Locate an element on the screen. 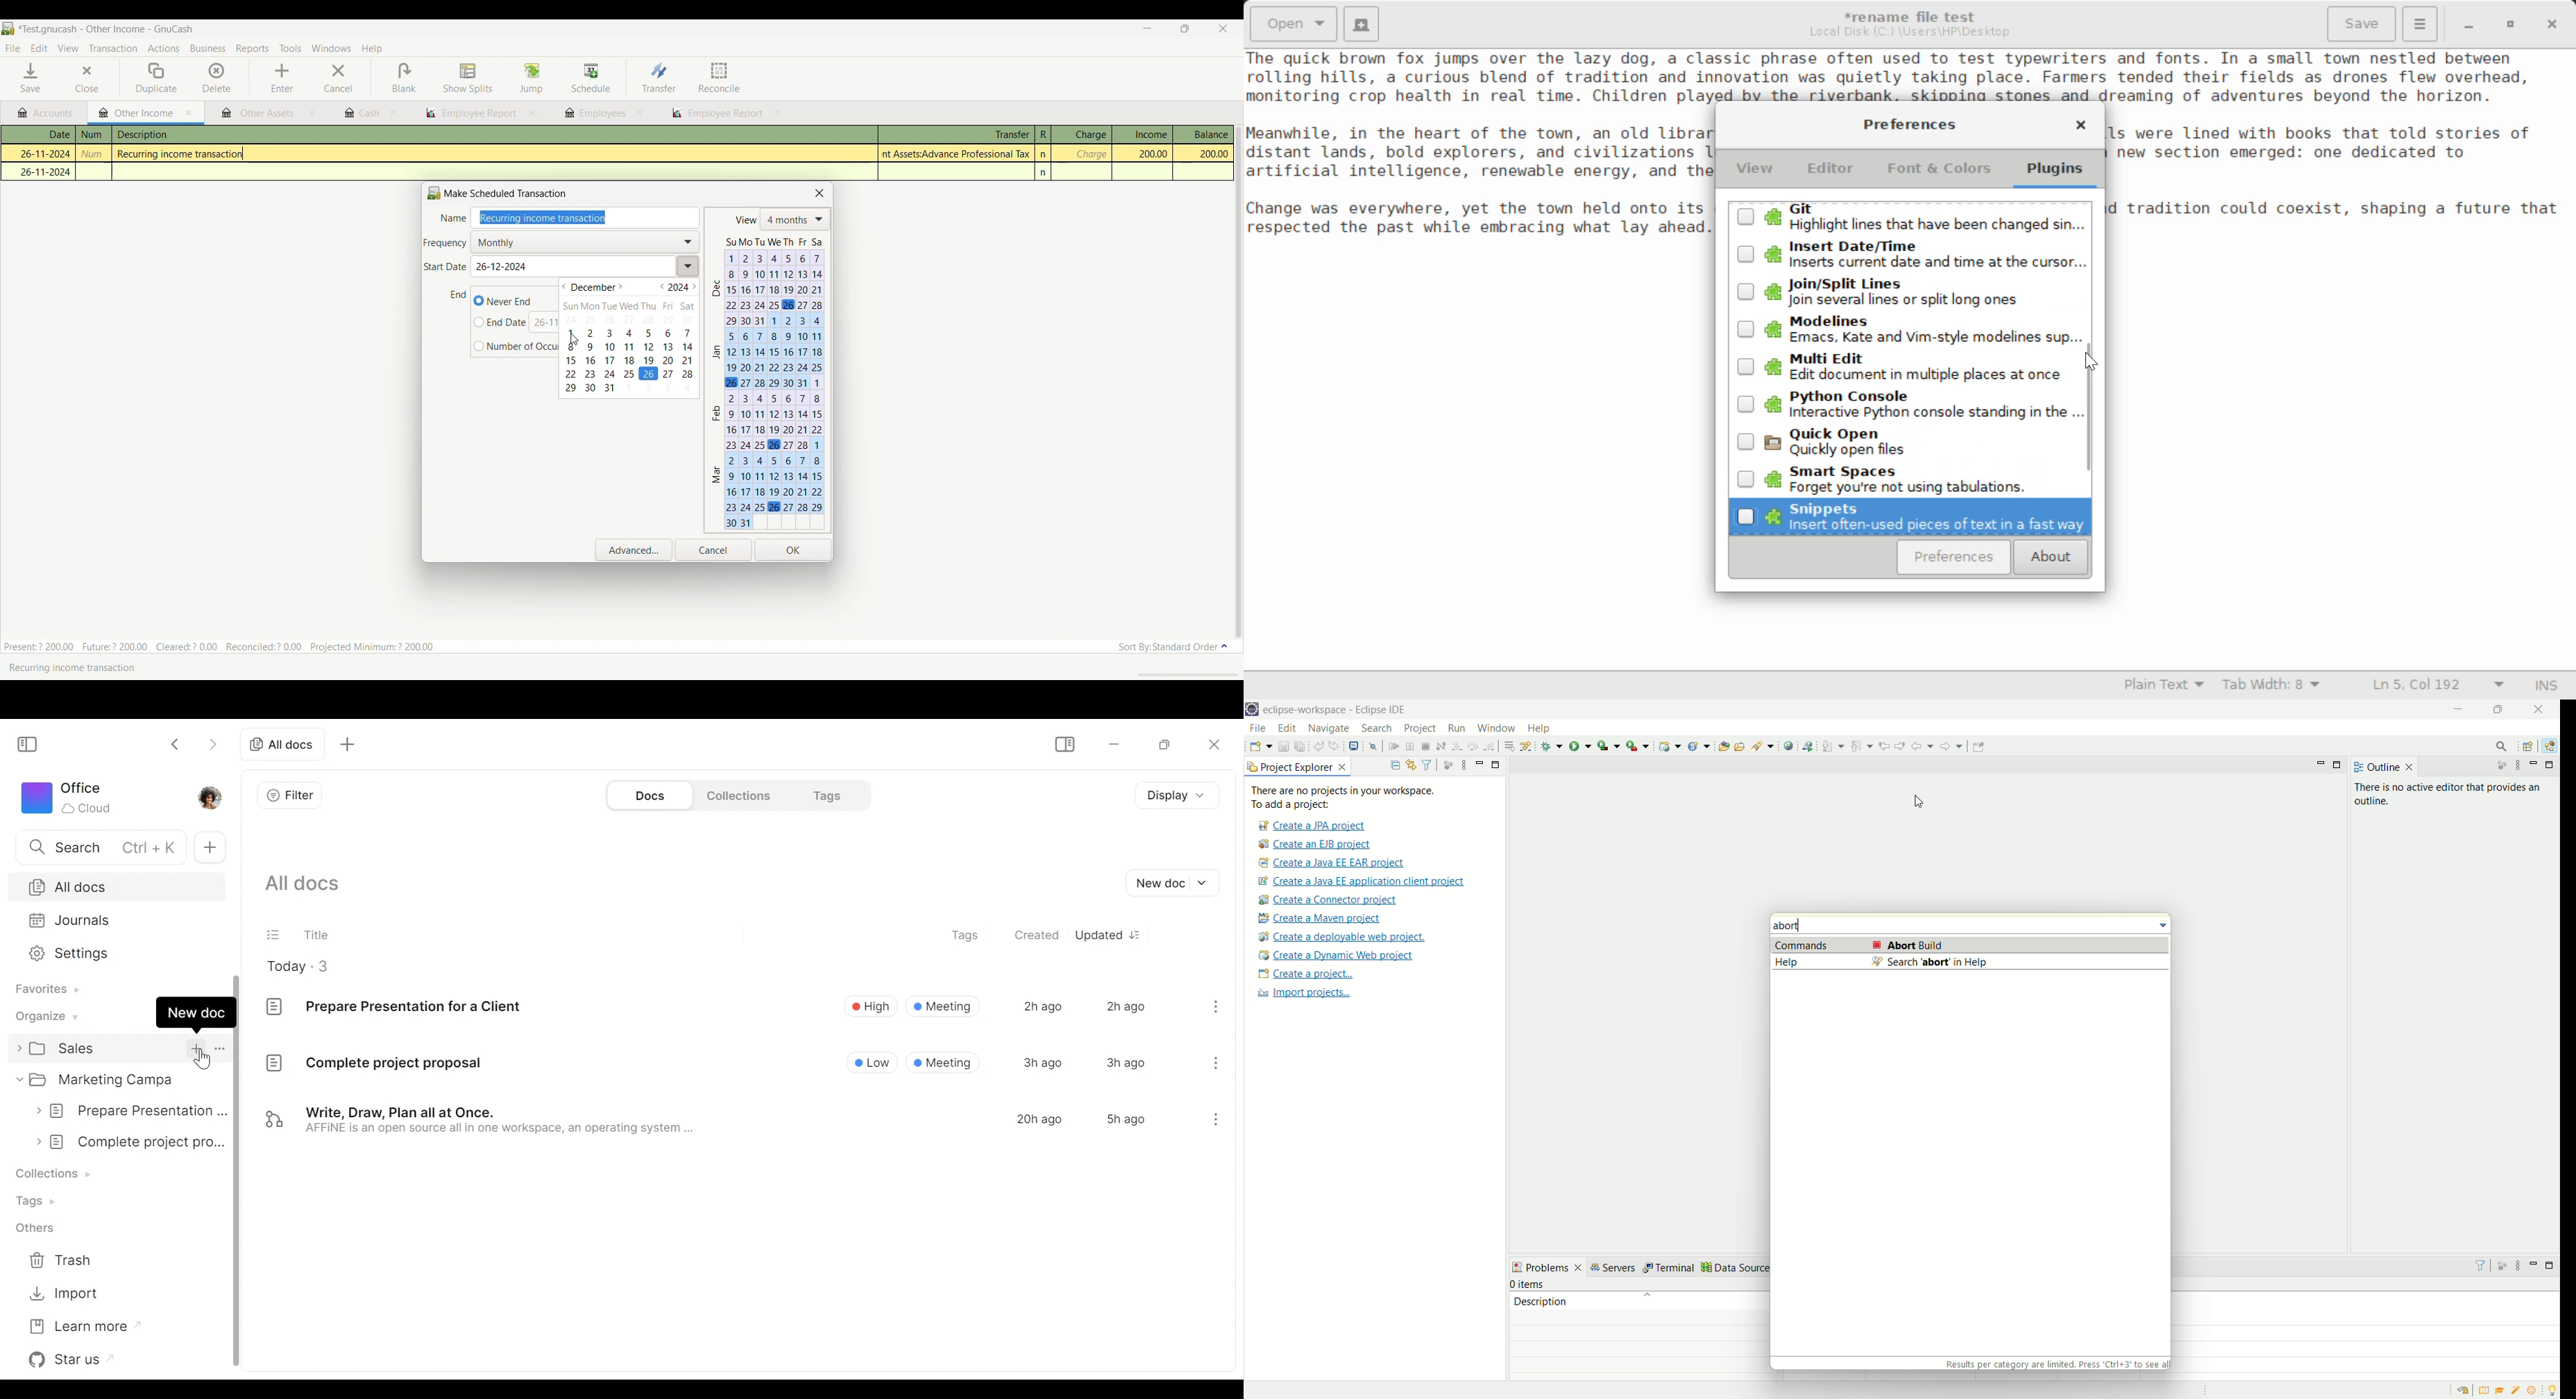 This screenshot has height=1400, width=2576. Business menu is located at coordinates (208, 49).